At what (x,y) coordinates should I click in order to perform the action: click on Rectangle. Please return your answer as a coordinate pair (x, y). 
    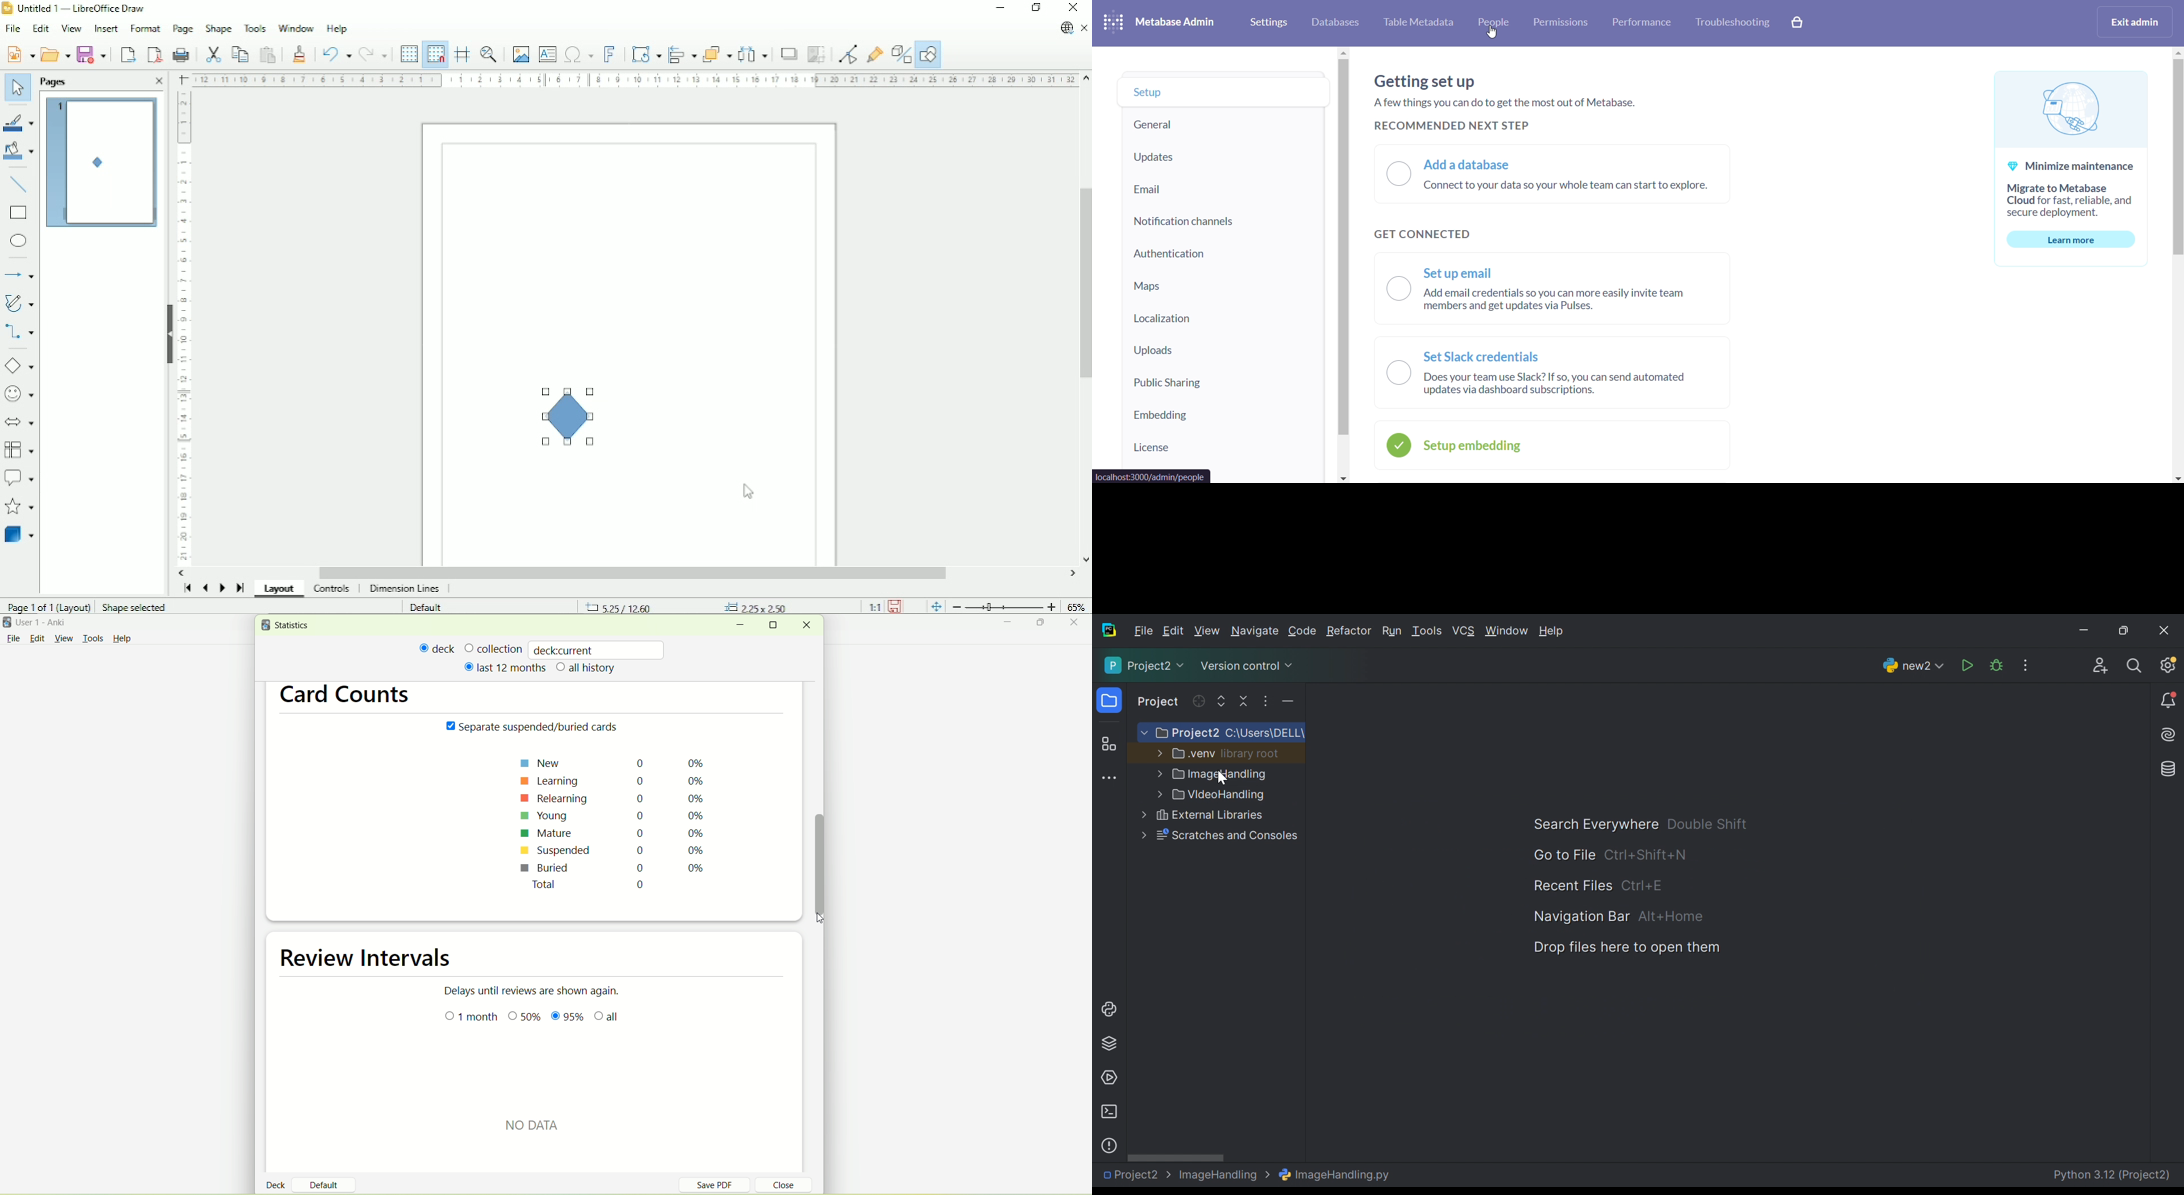
    Looking at the image, I should click on (19, 213).